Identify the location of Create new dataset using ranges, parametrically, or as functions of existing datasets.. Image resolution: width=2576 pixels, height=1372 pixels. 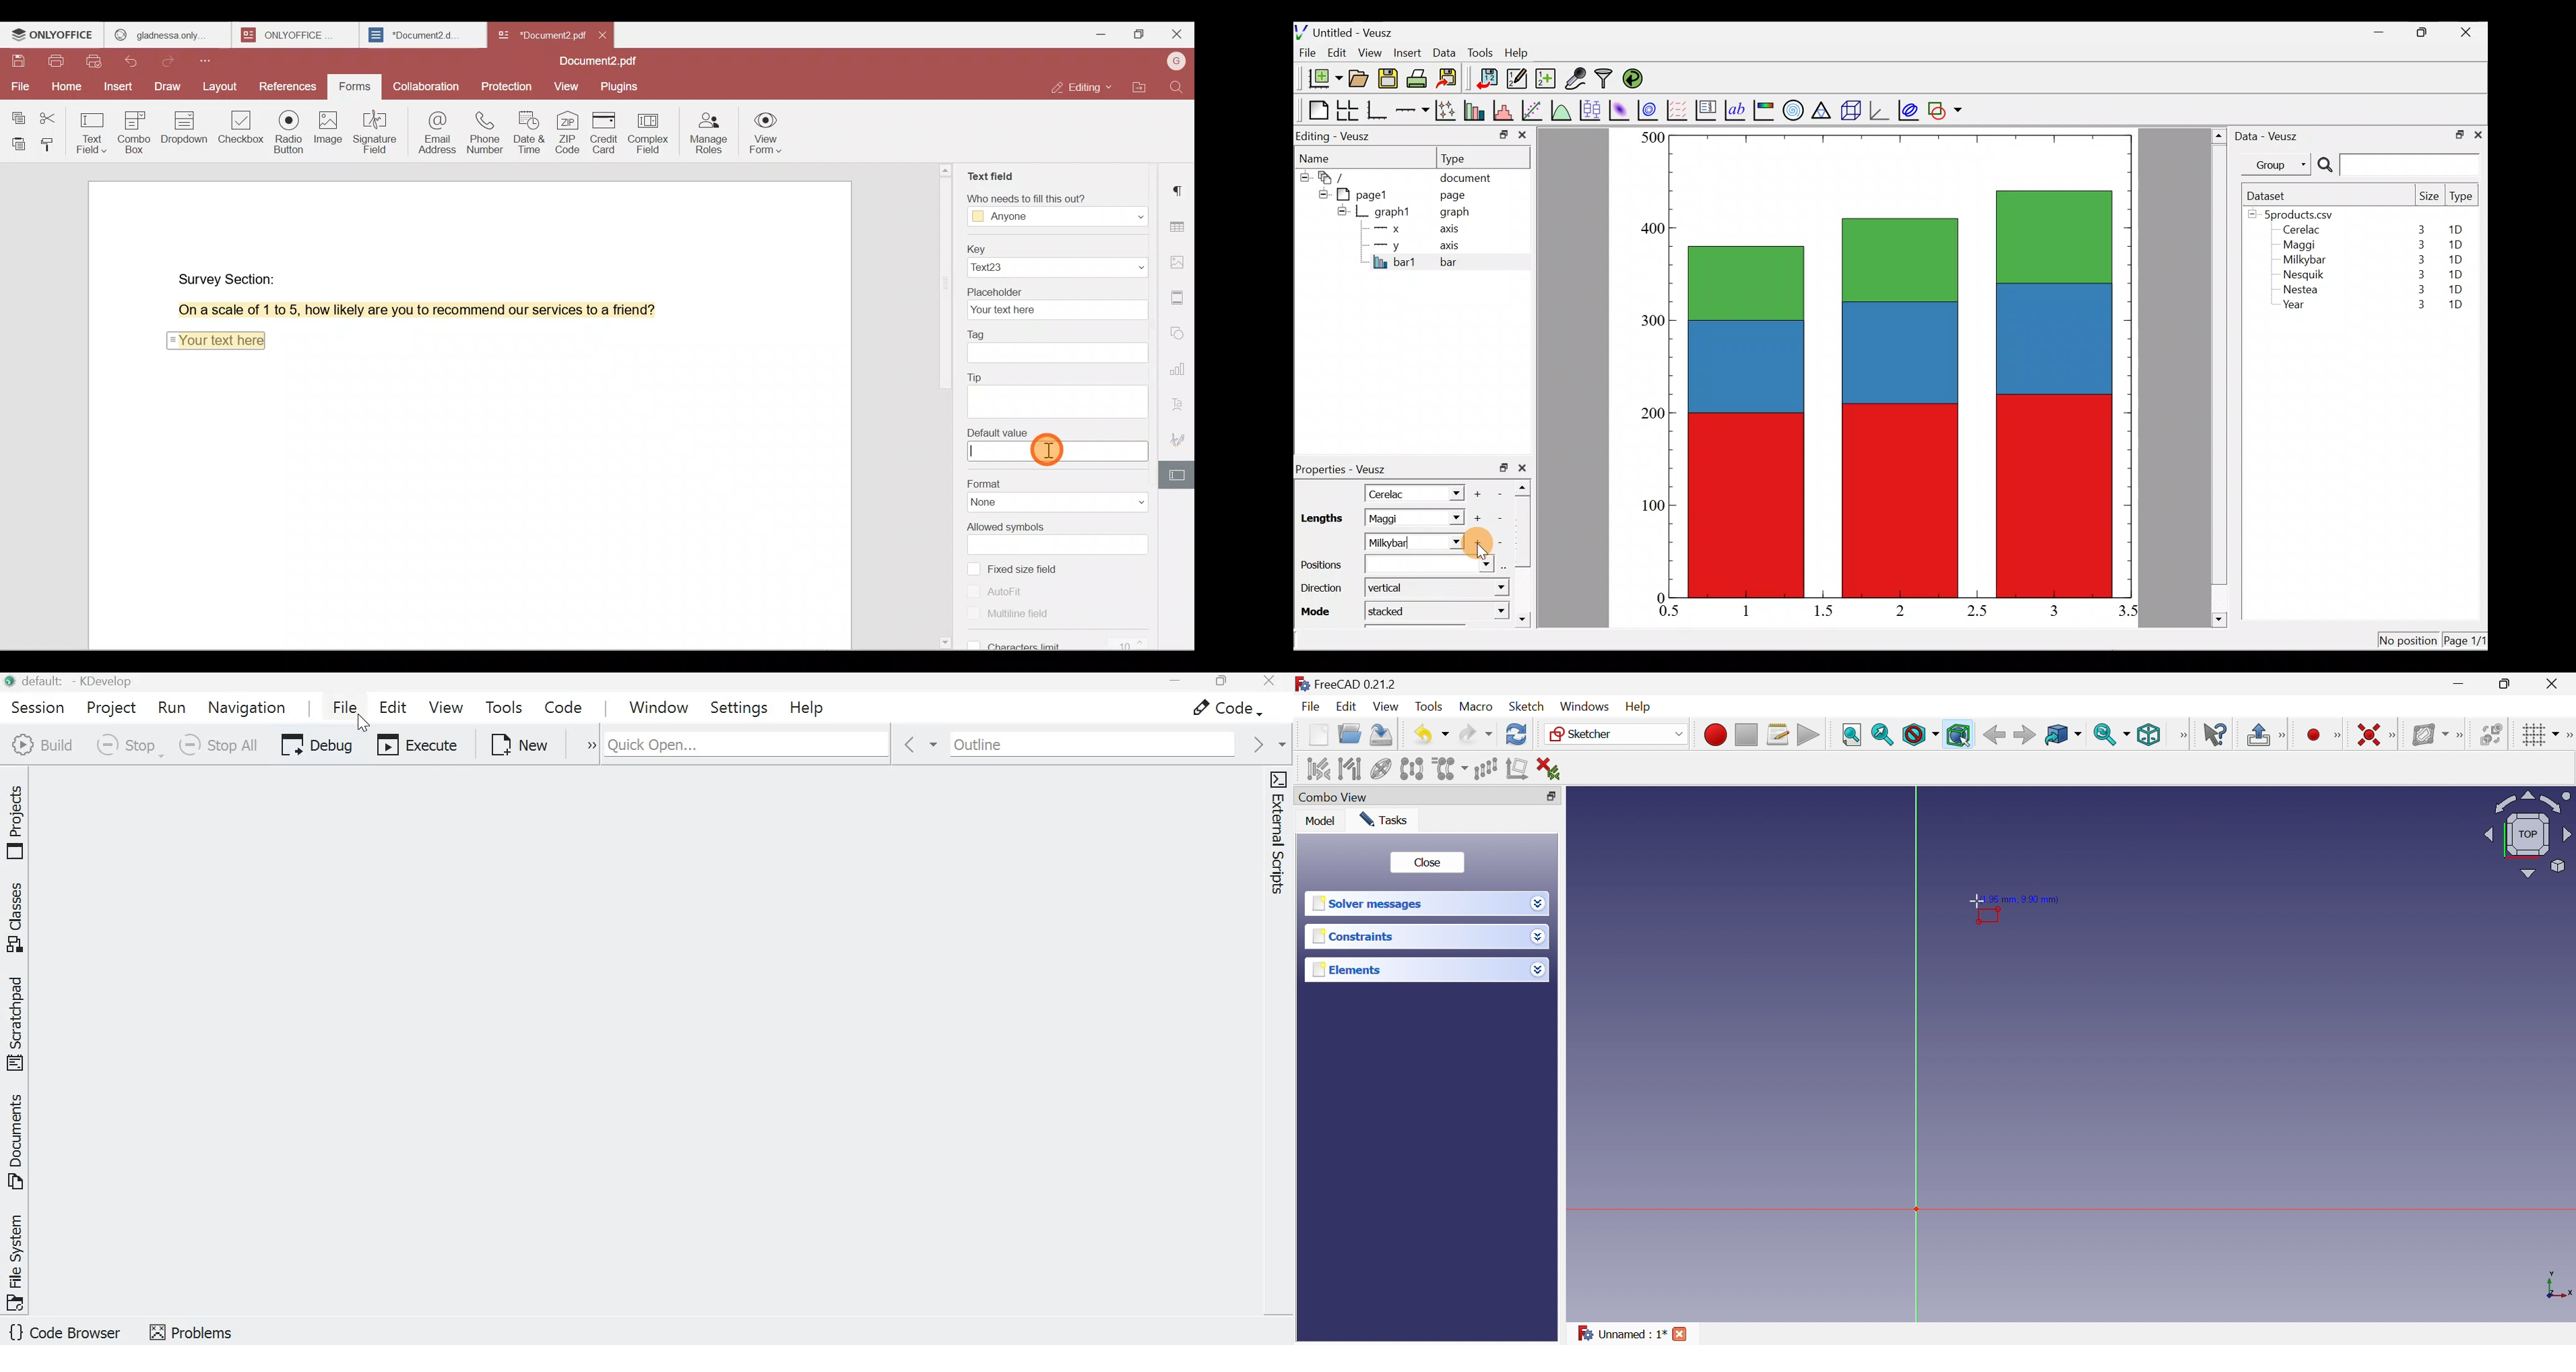
(1547, 79).